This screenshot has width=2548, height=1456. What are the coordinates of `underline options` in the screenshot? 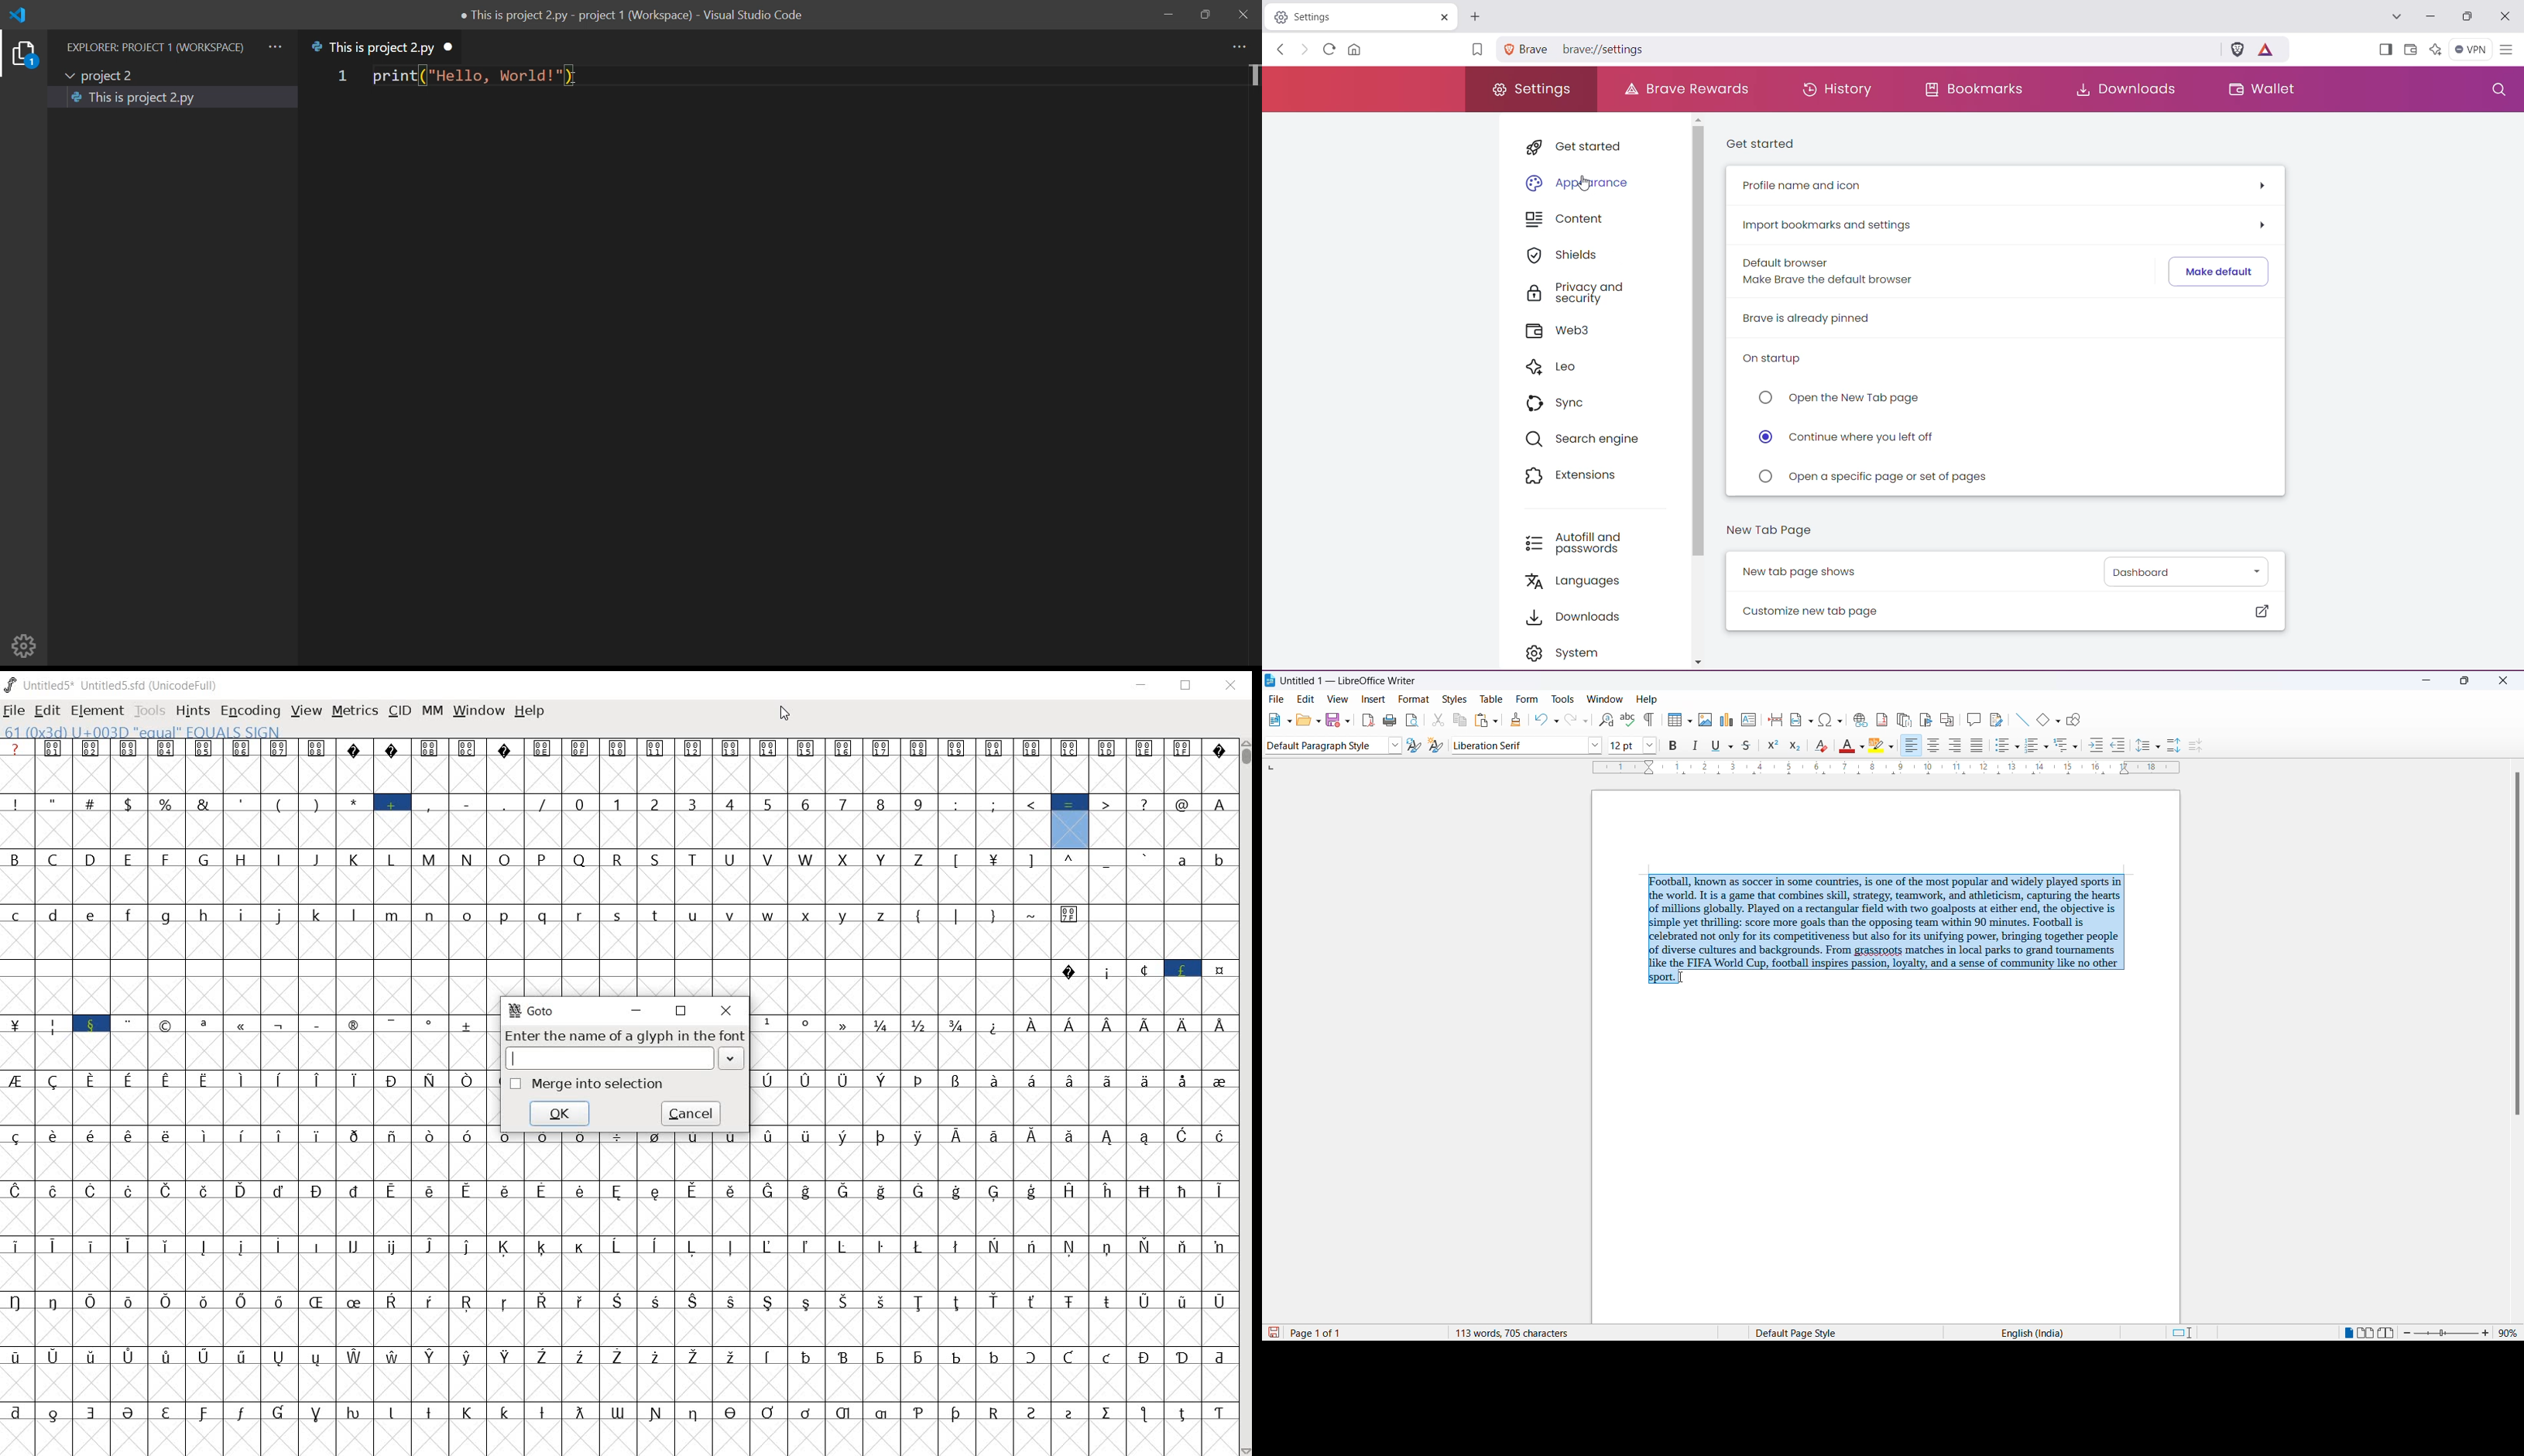 It's located at (1730, 746).